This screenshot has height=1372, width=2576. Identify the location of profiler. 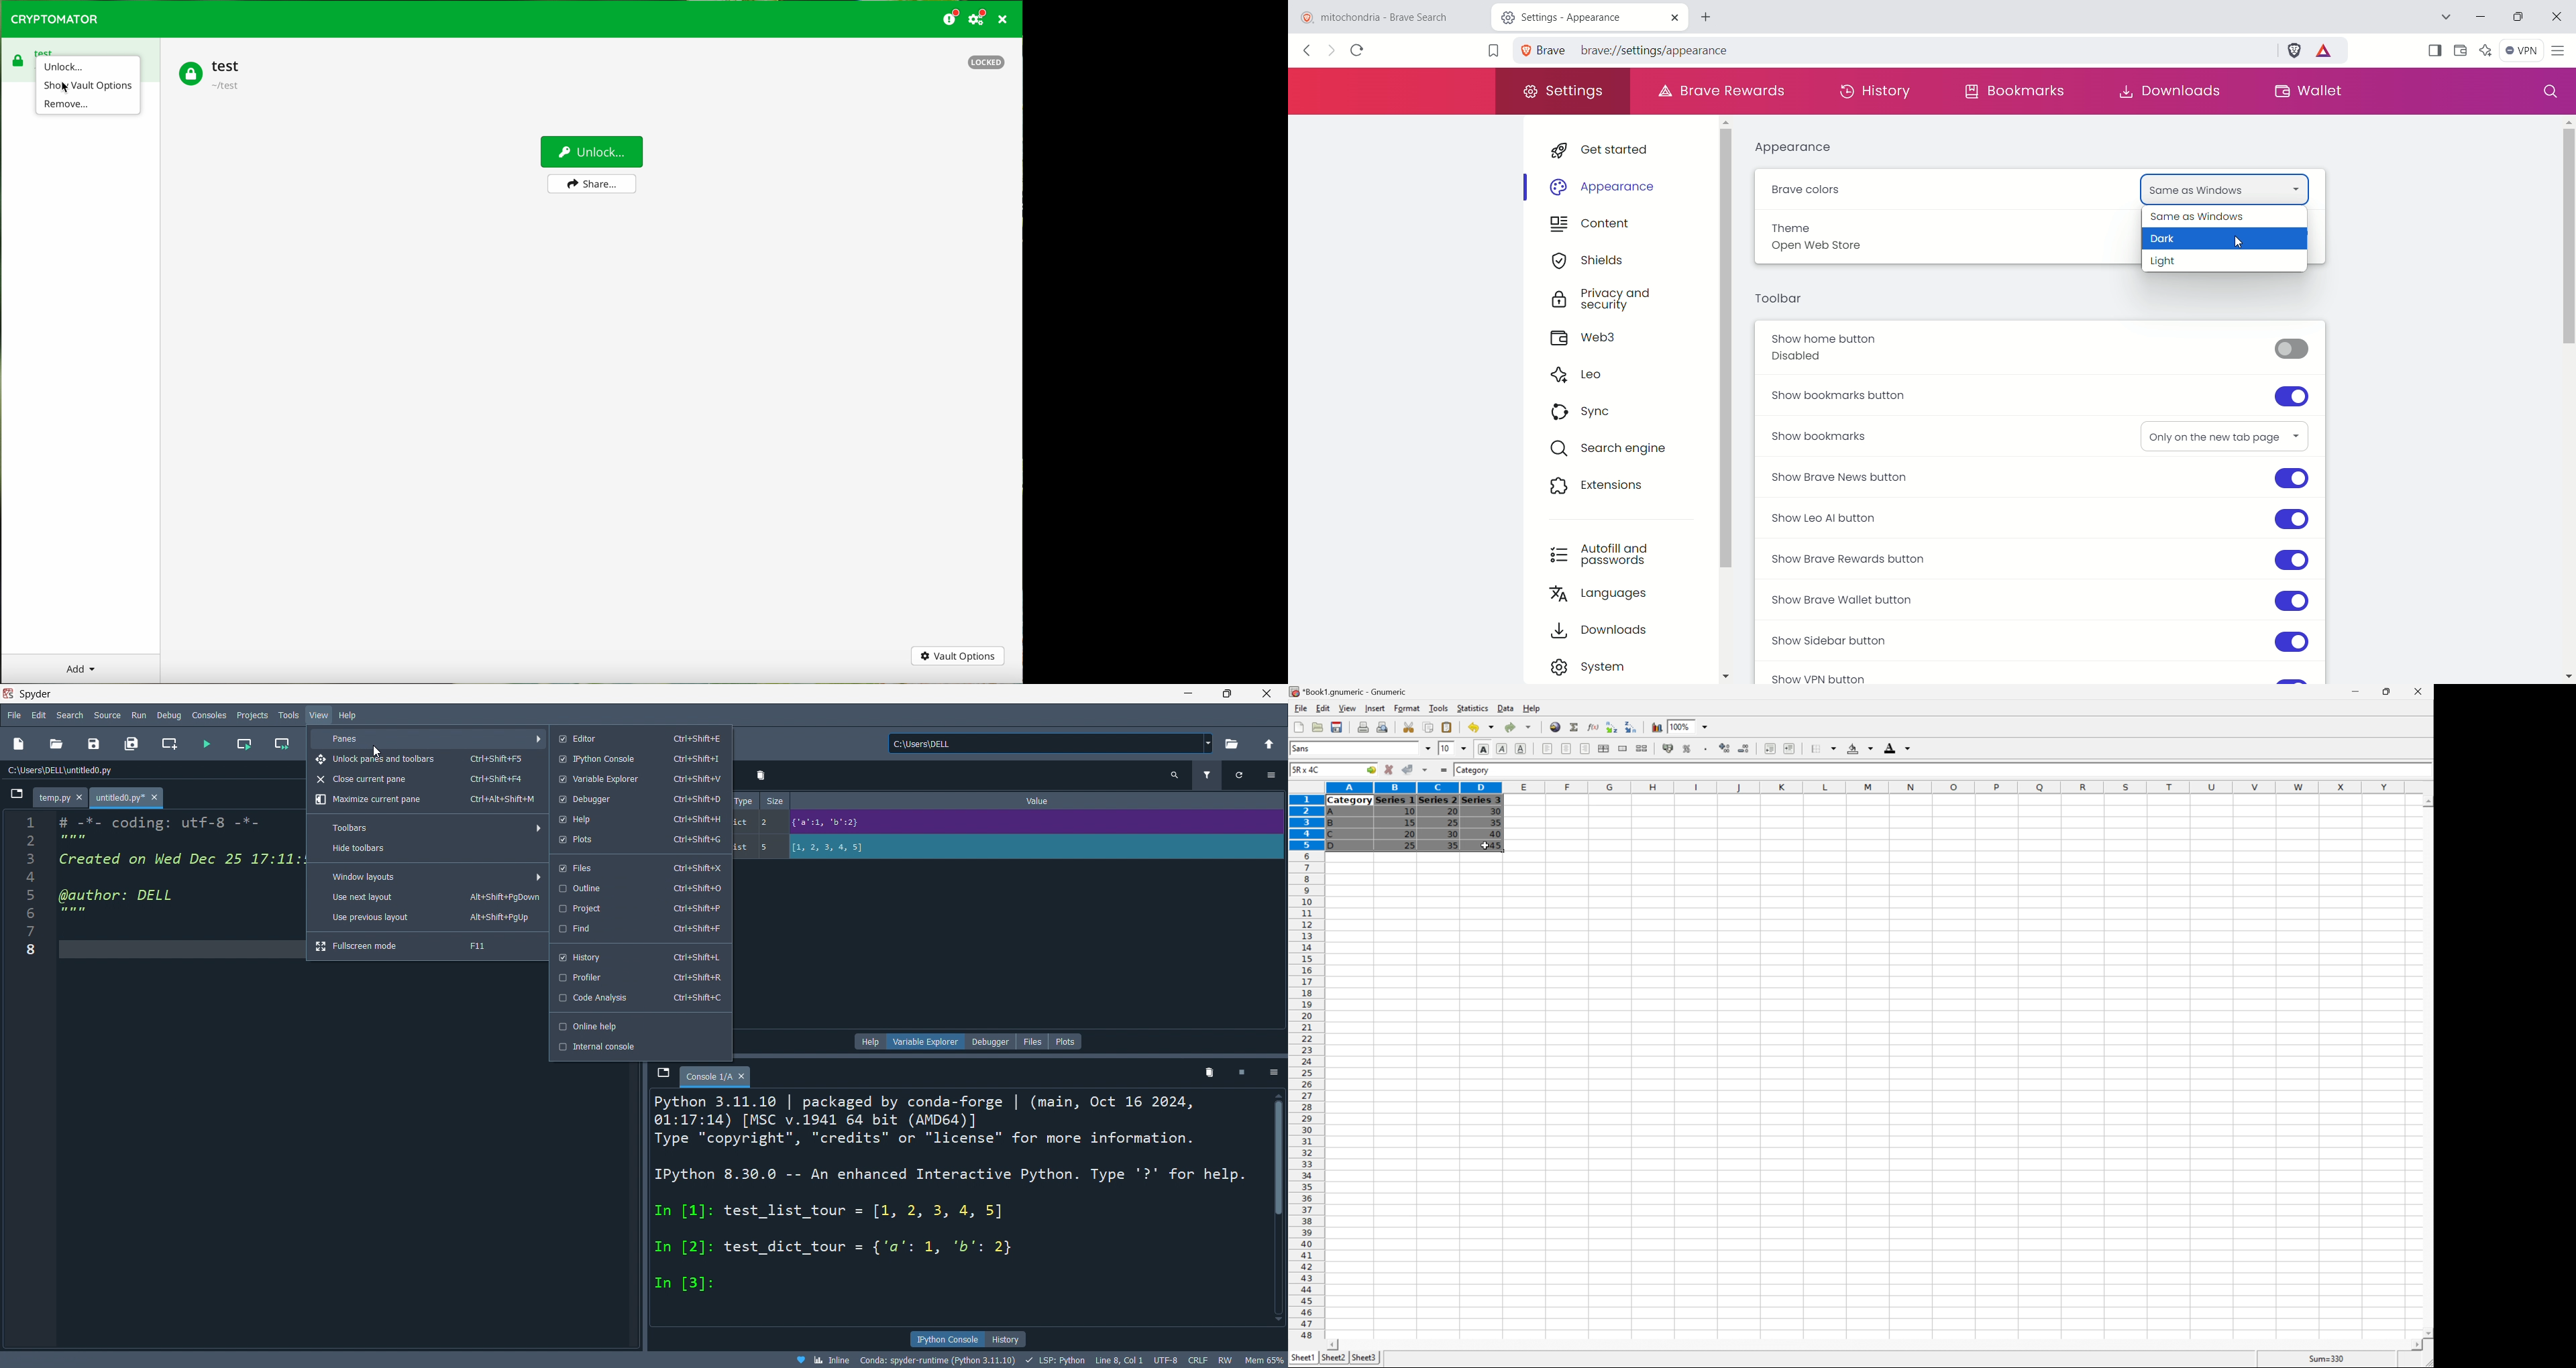
(641, 978).